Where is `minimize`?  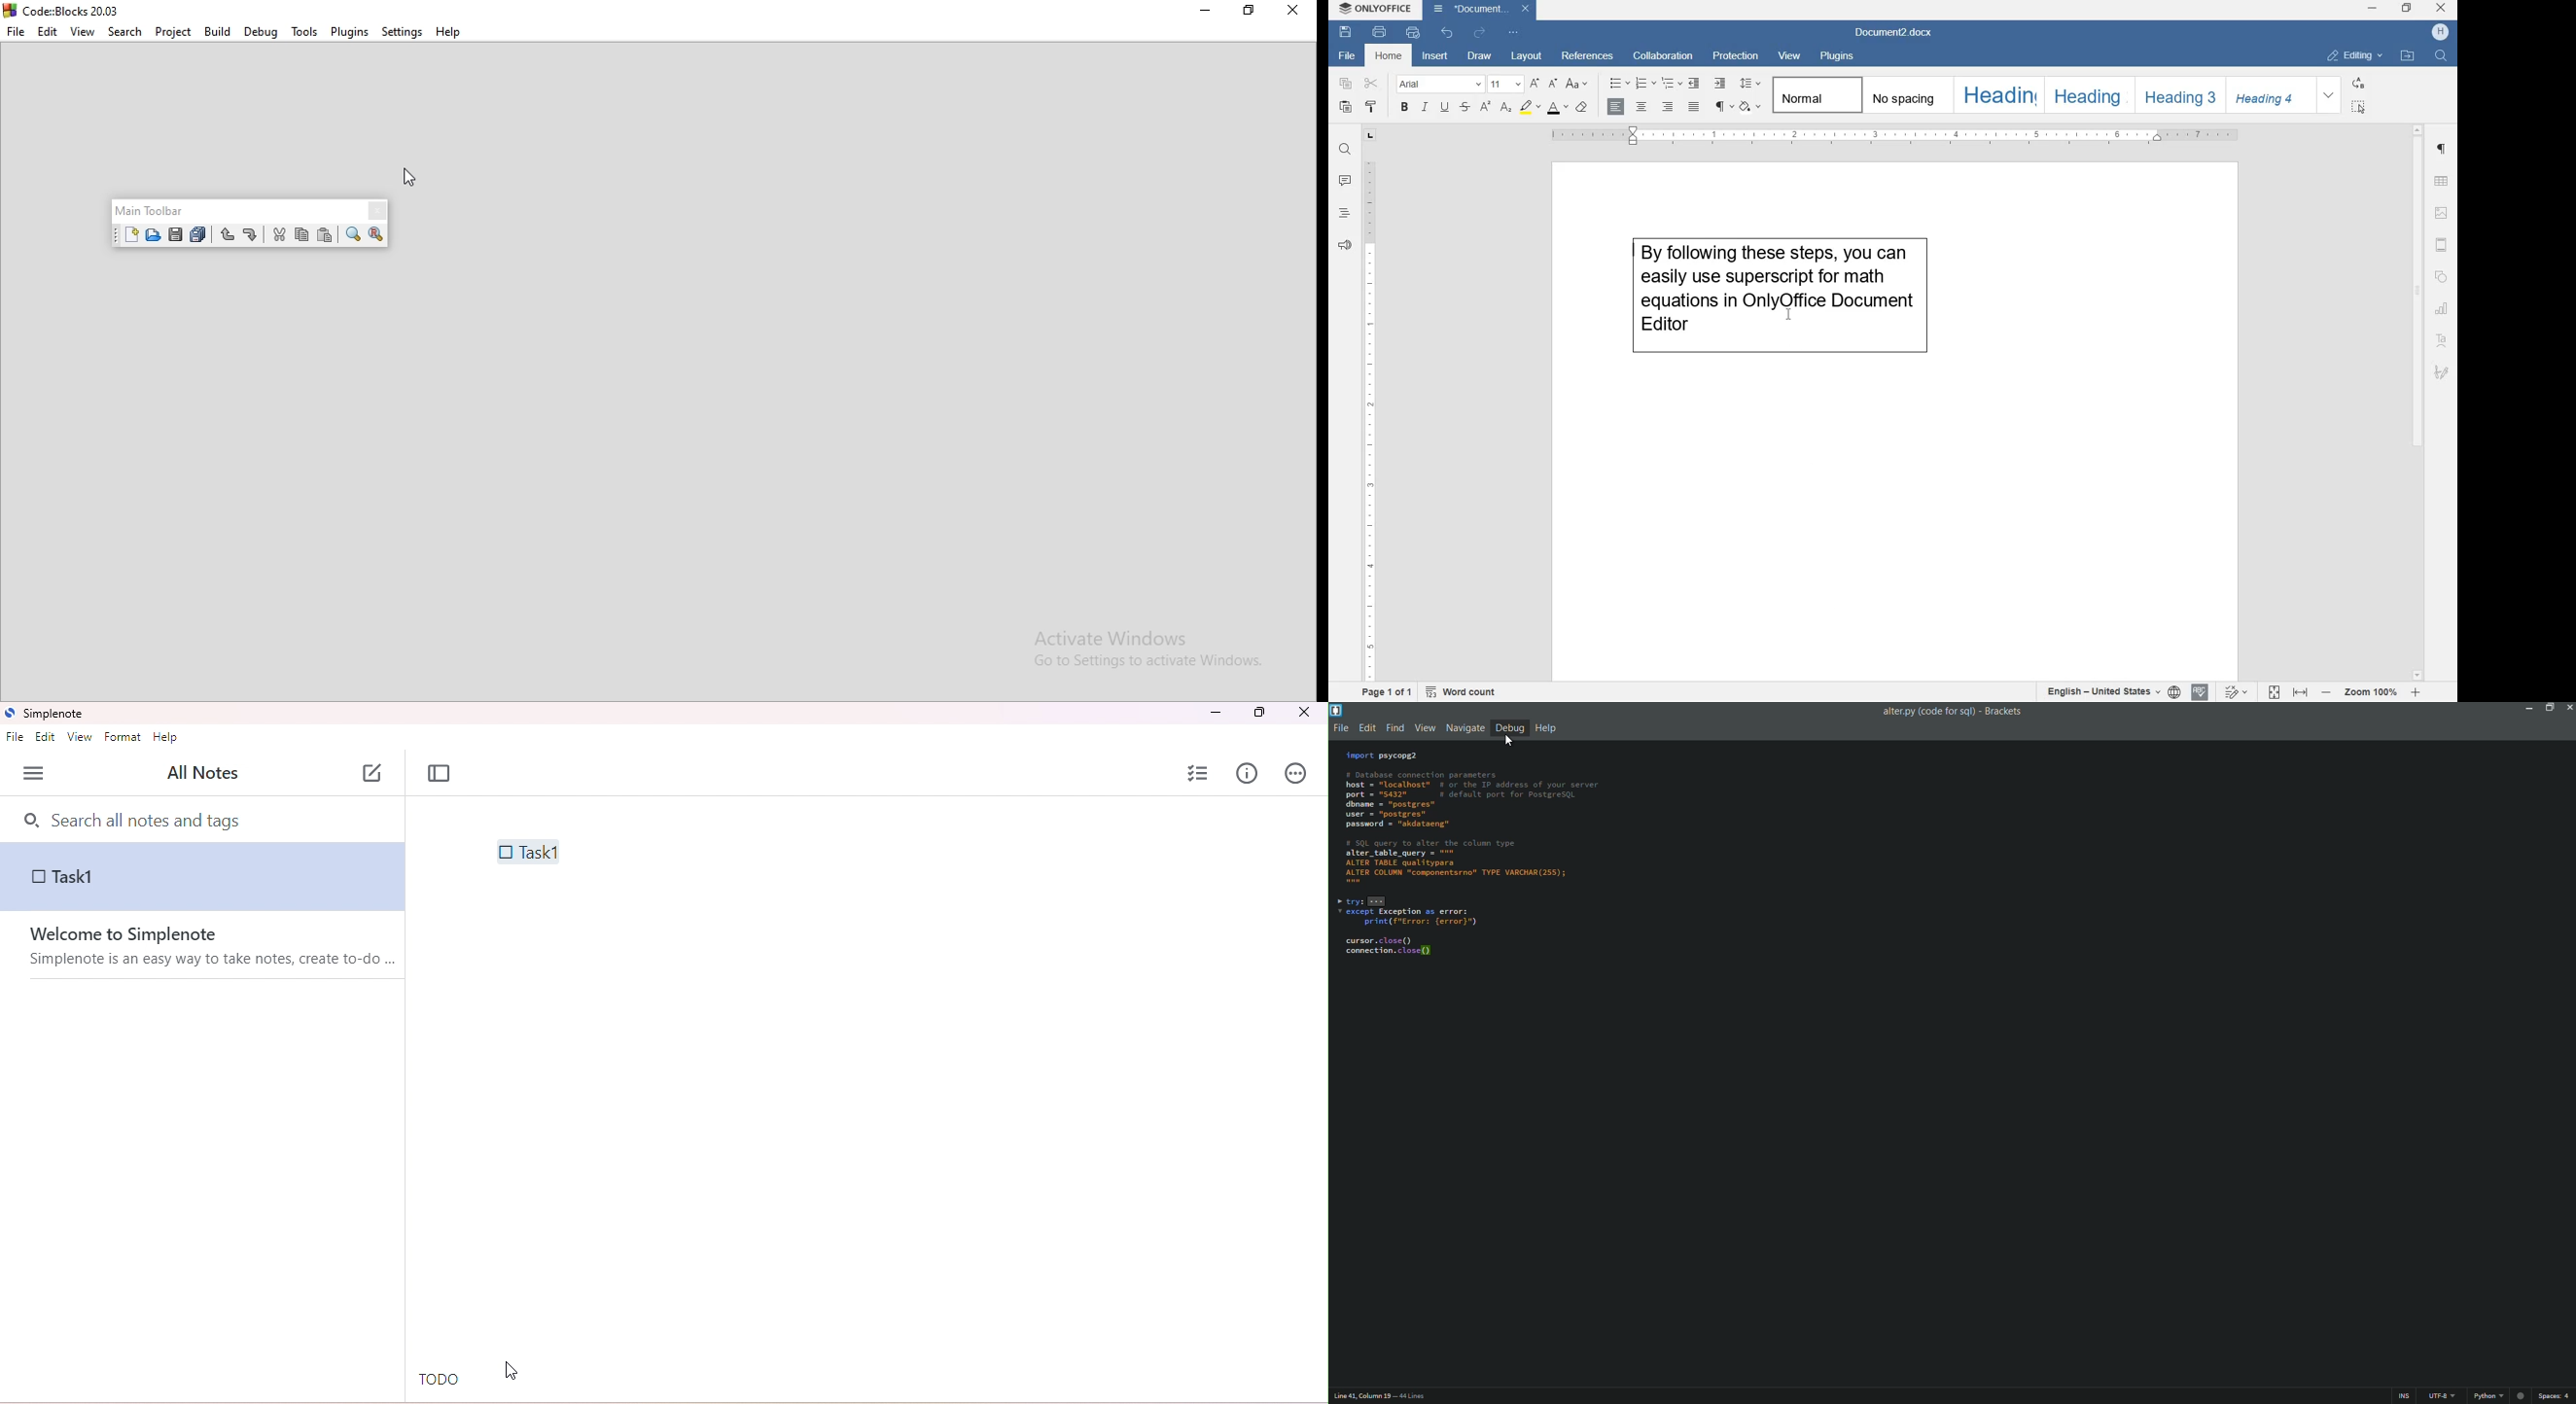
minimize is located at coordinates (1217, 713).